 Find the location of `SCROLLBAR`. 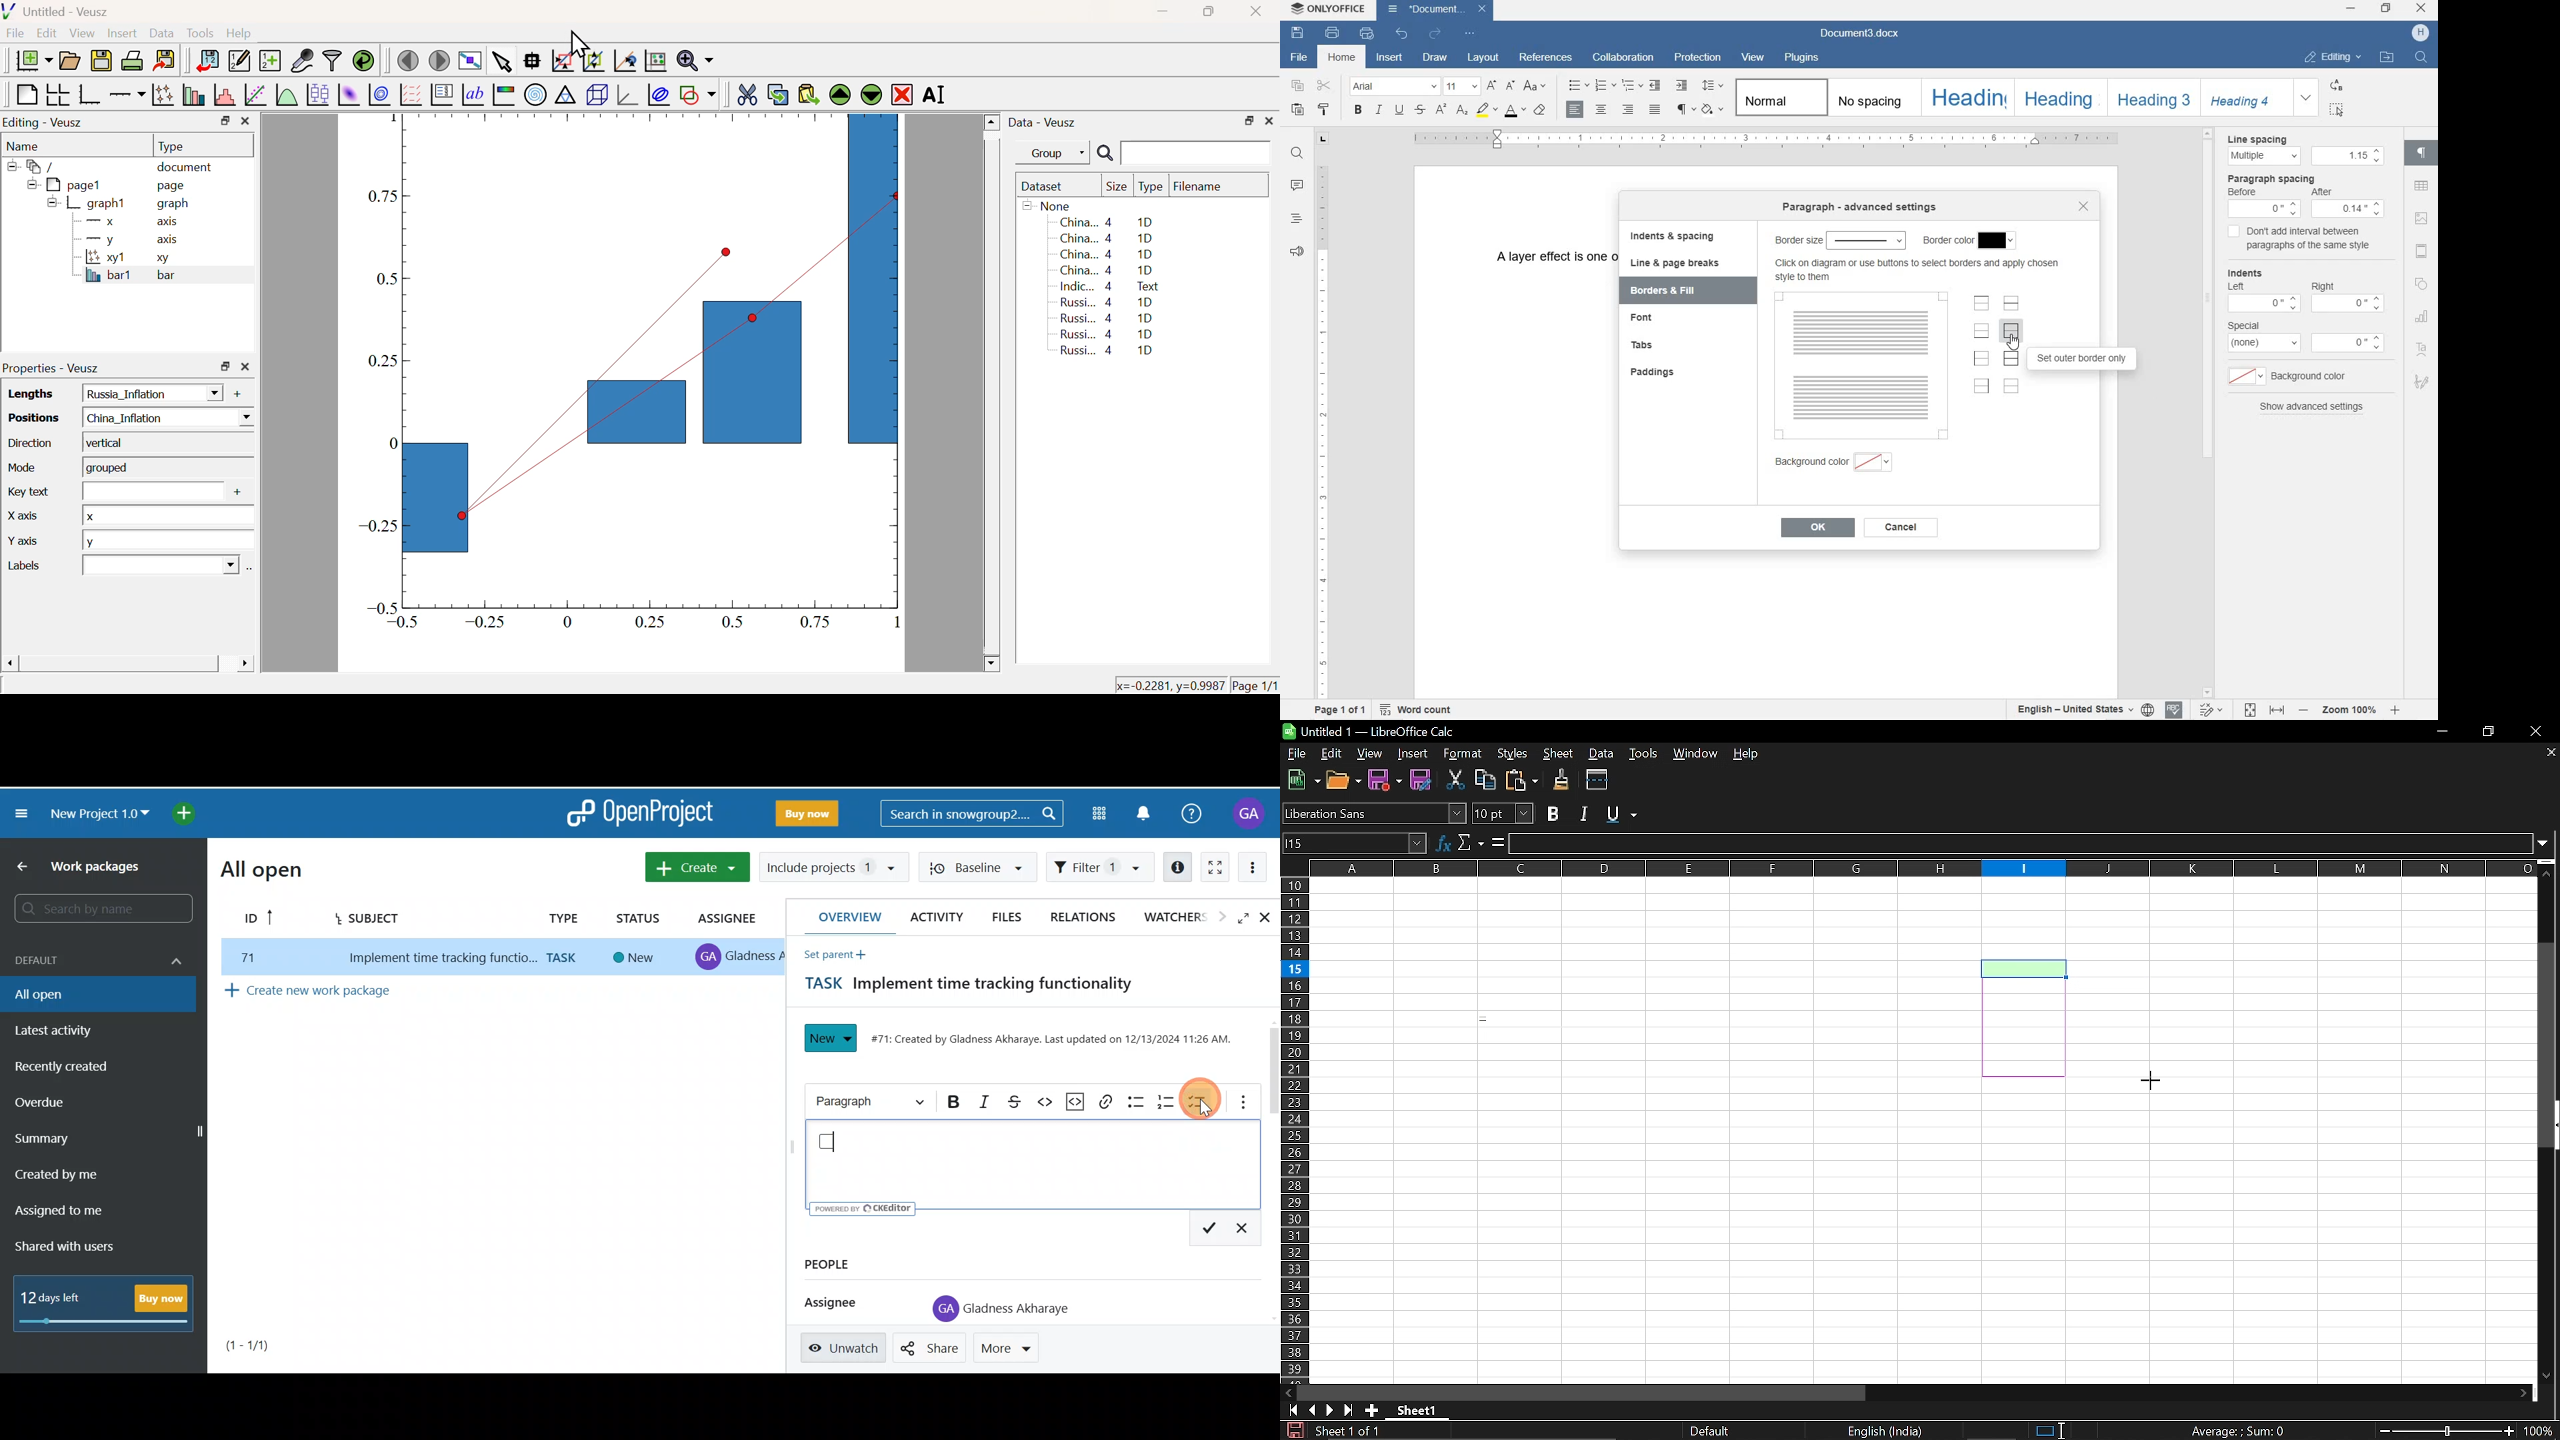

SCROLLBAR is located at coordinates (2210, 411).